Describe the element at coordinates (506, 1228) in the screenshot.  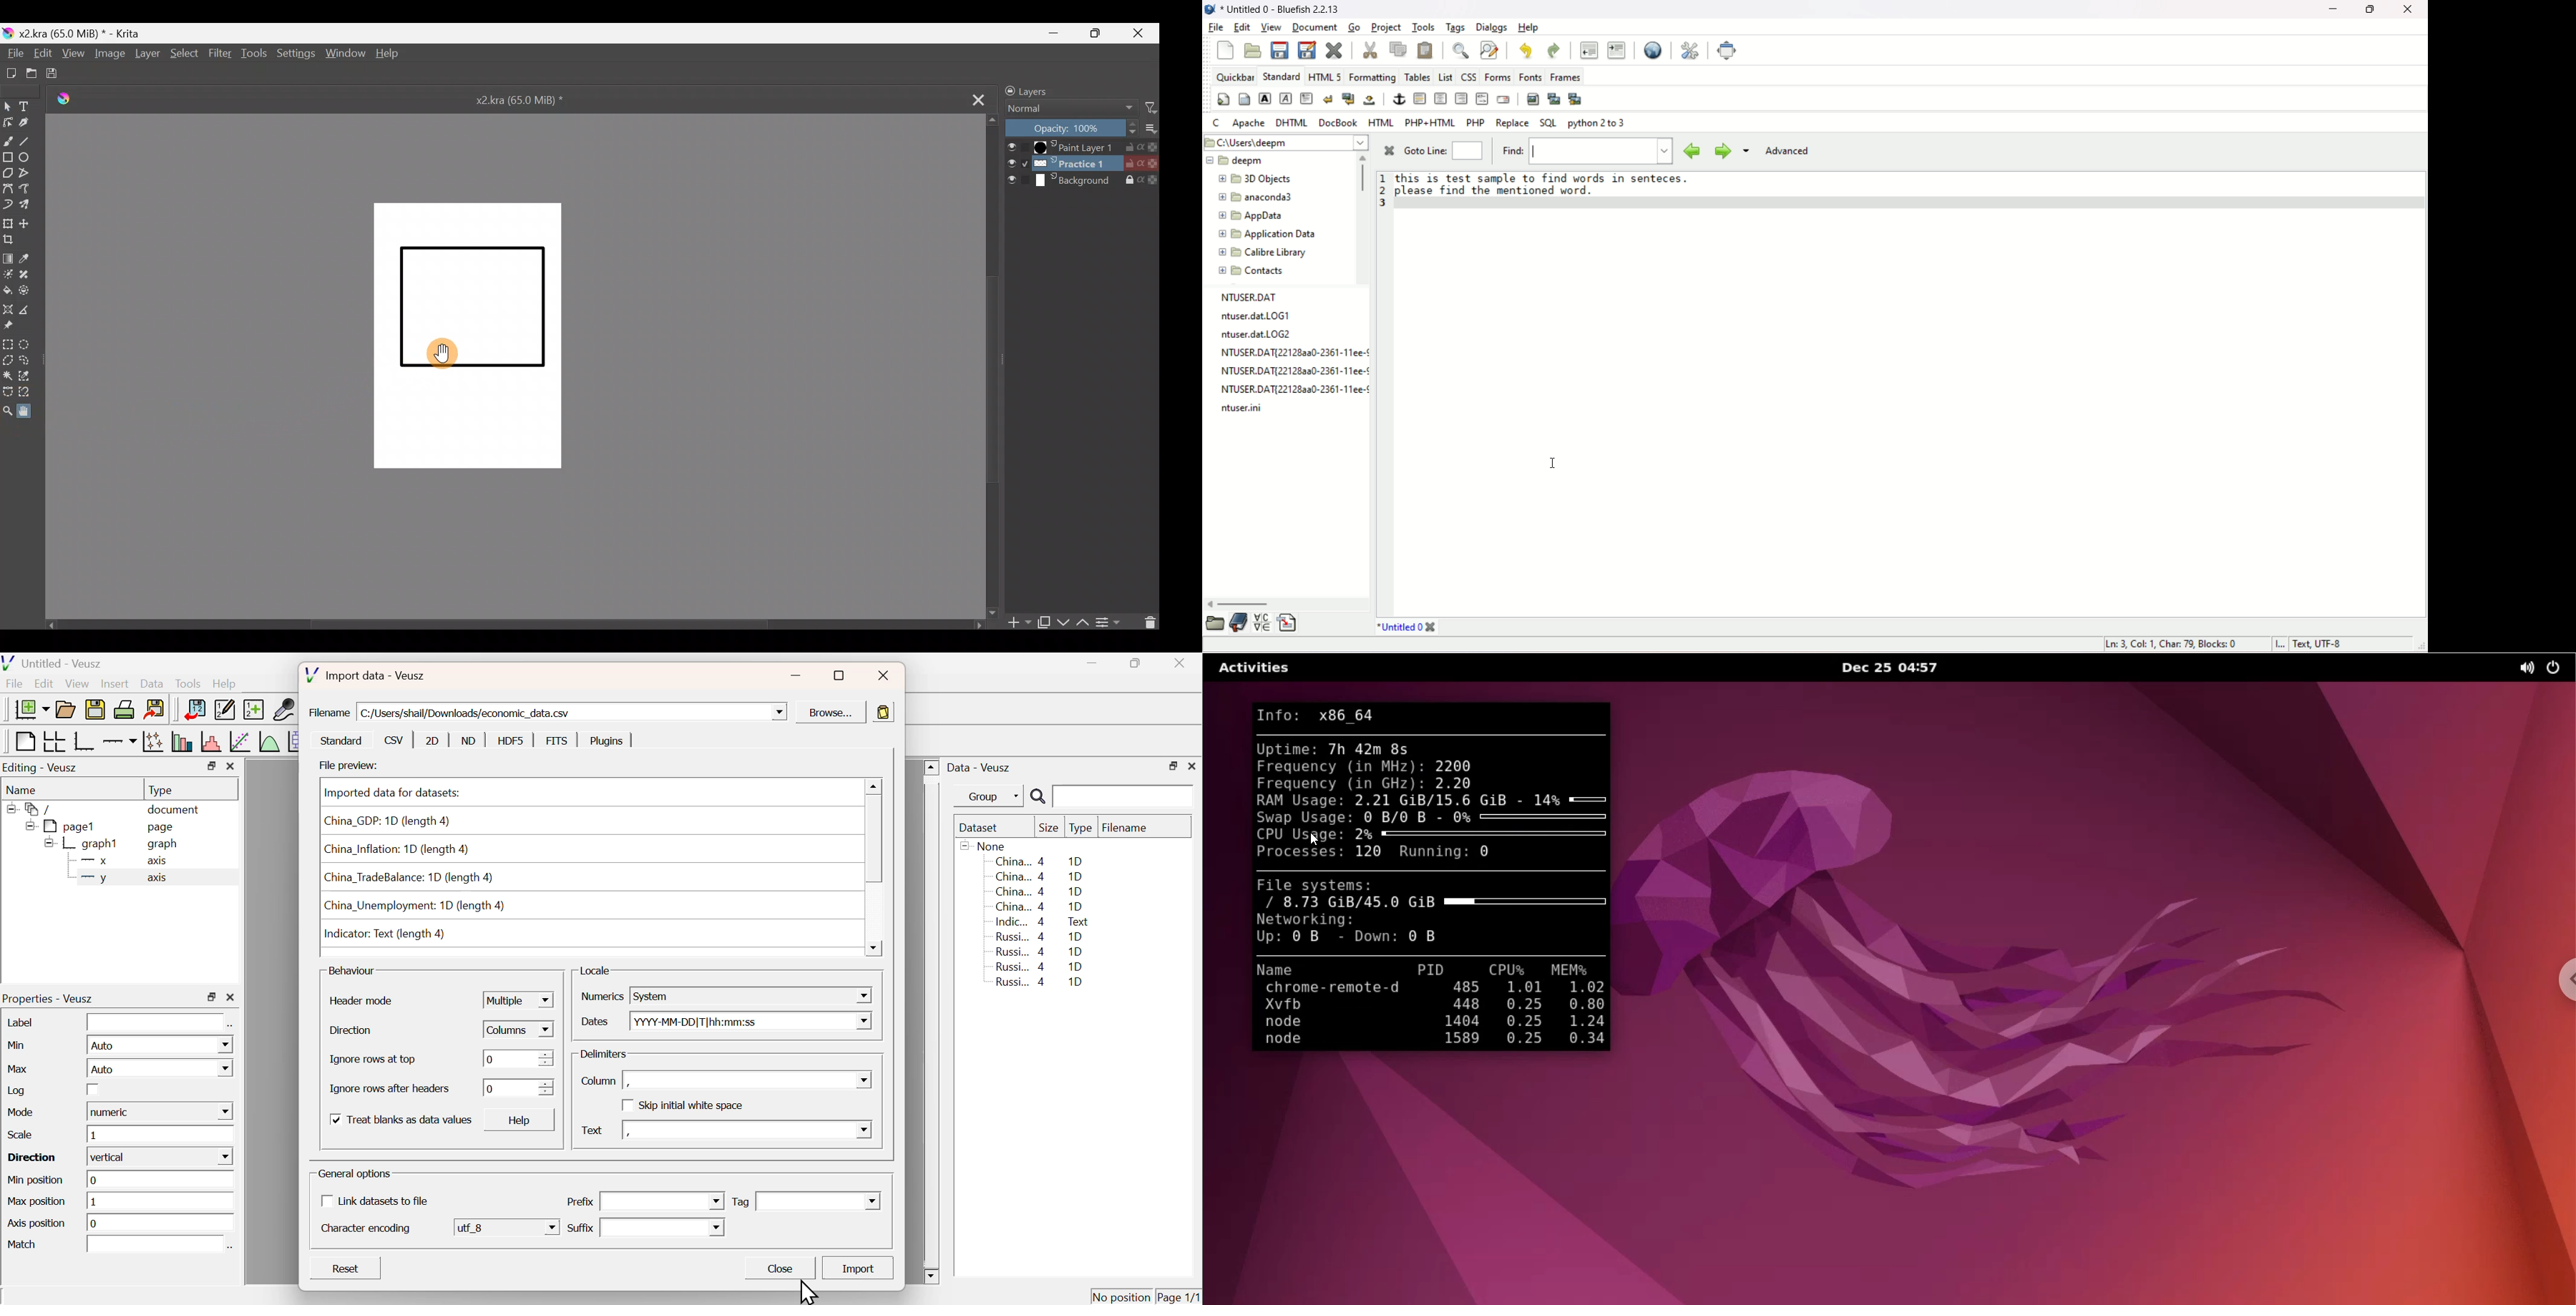
I see `utf 8 ` at that location.